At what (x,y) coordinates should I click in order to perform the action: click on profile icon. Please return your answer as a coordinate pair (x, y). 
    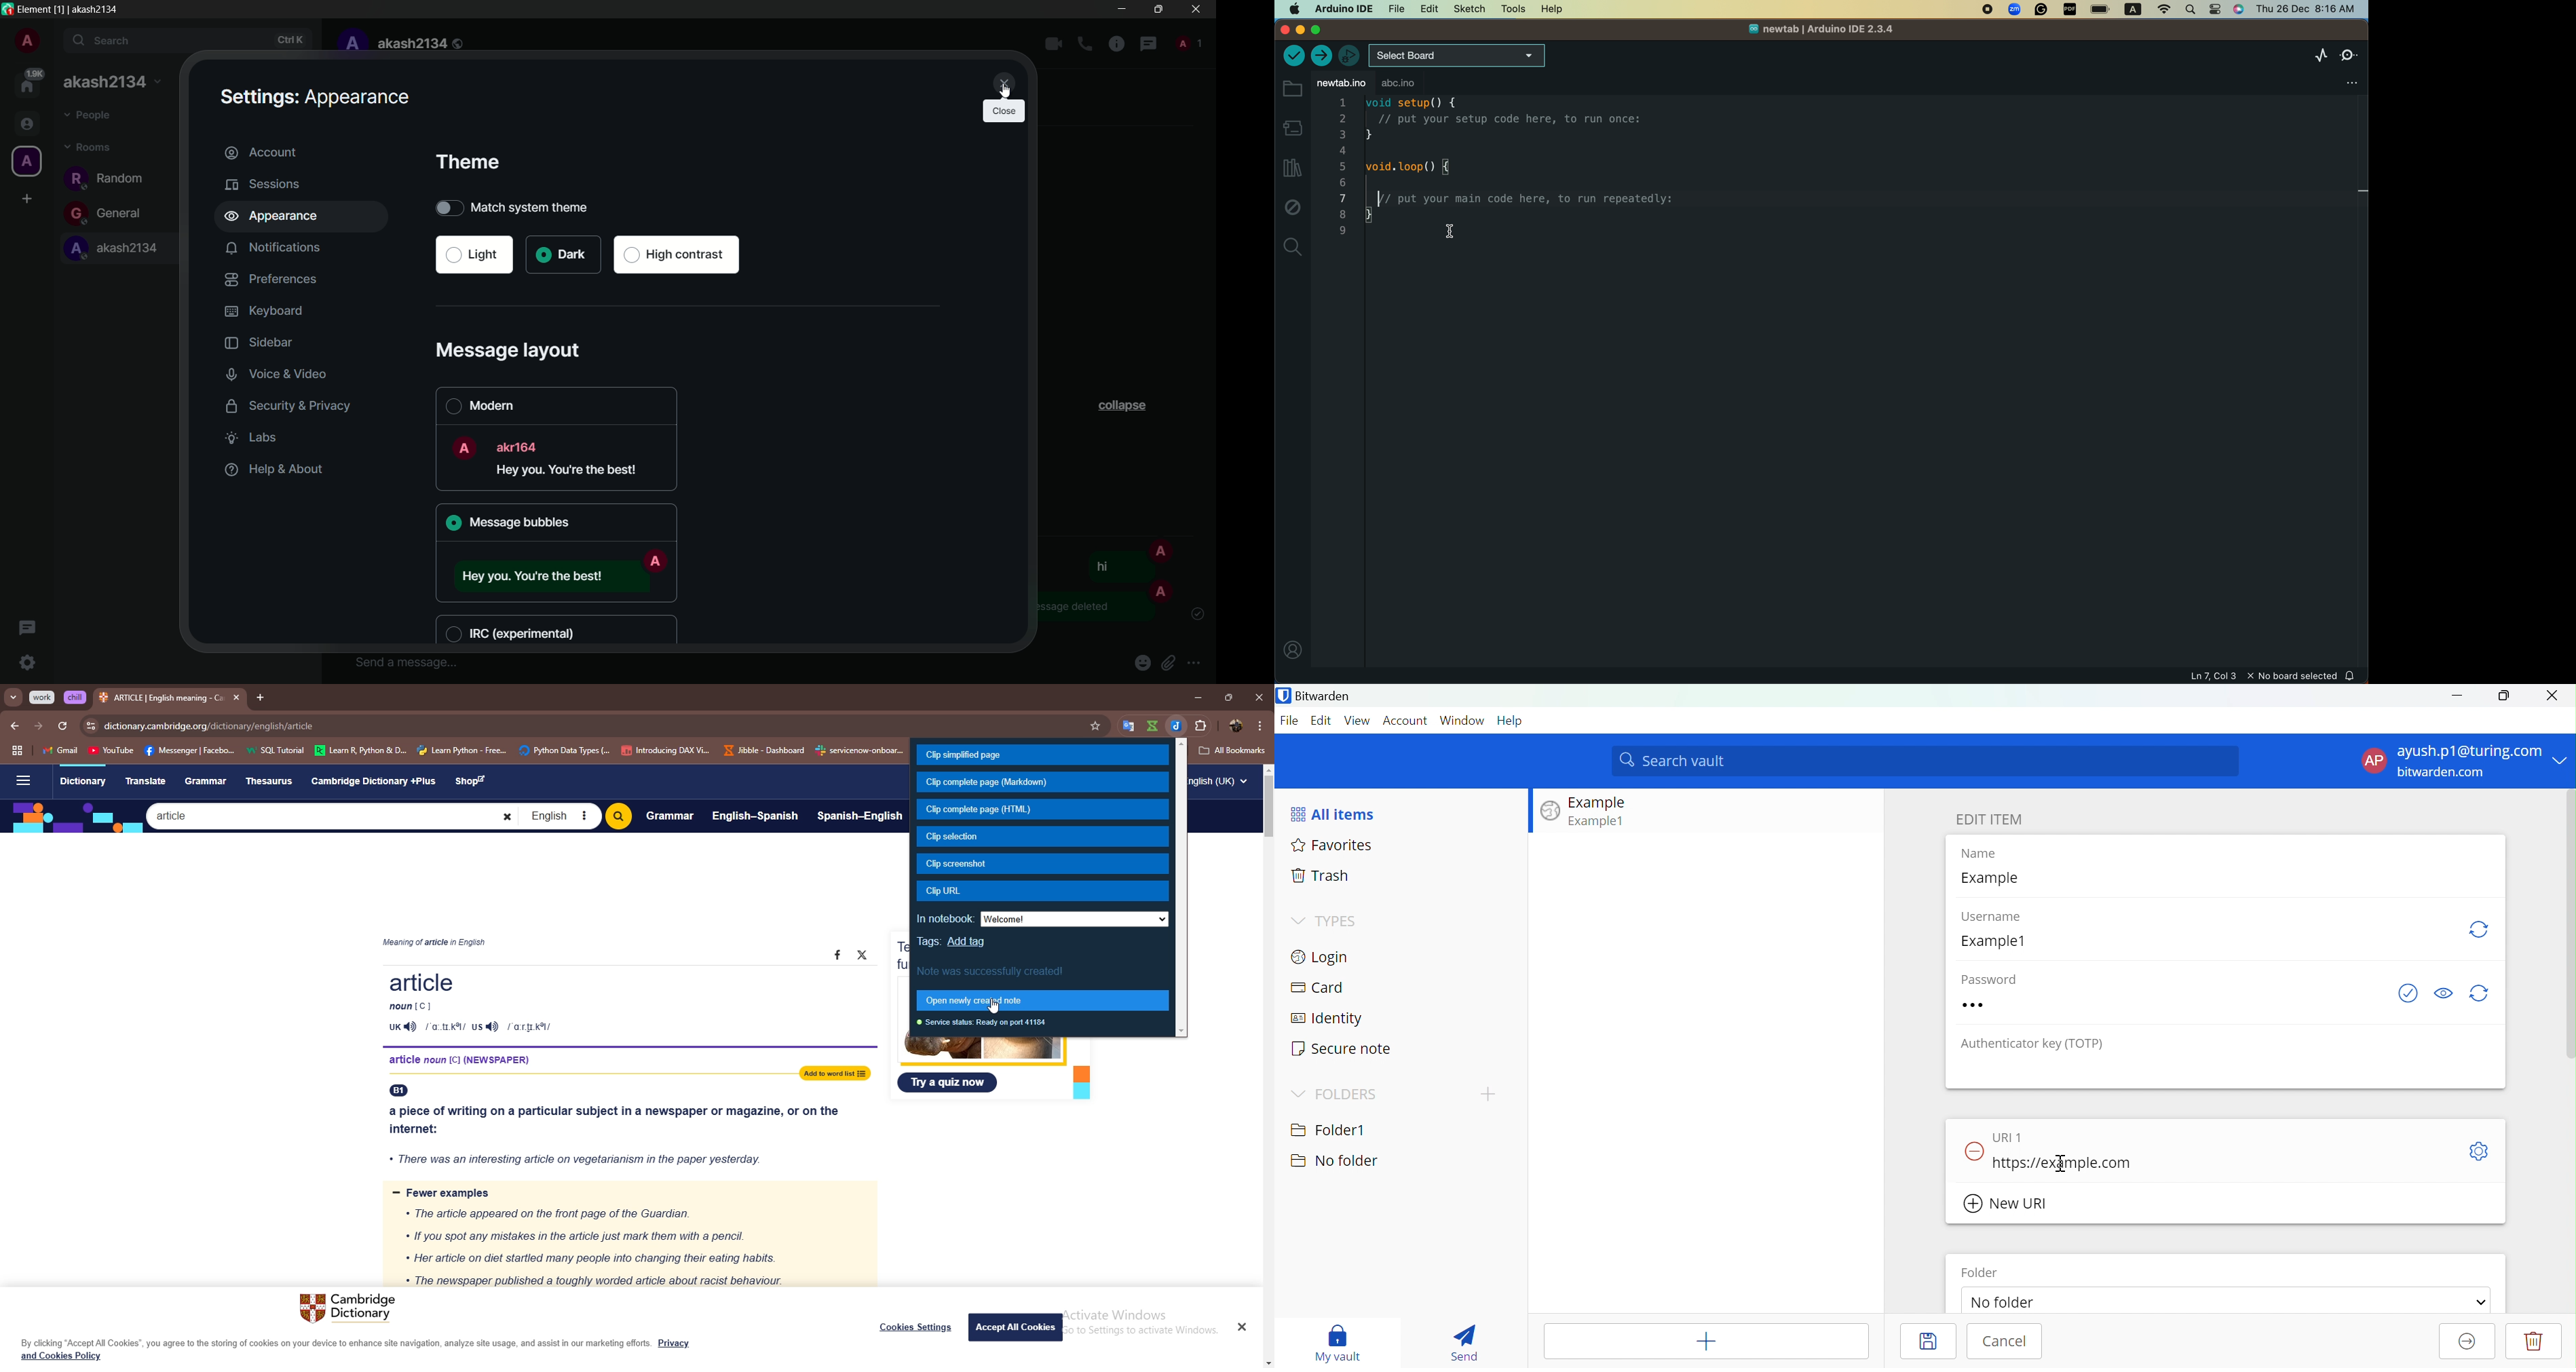
    Looking at the image, I should click on (1161, 589).